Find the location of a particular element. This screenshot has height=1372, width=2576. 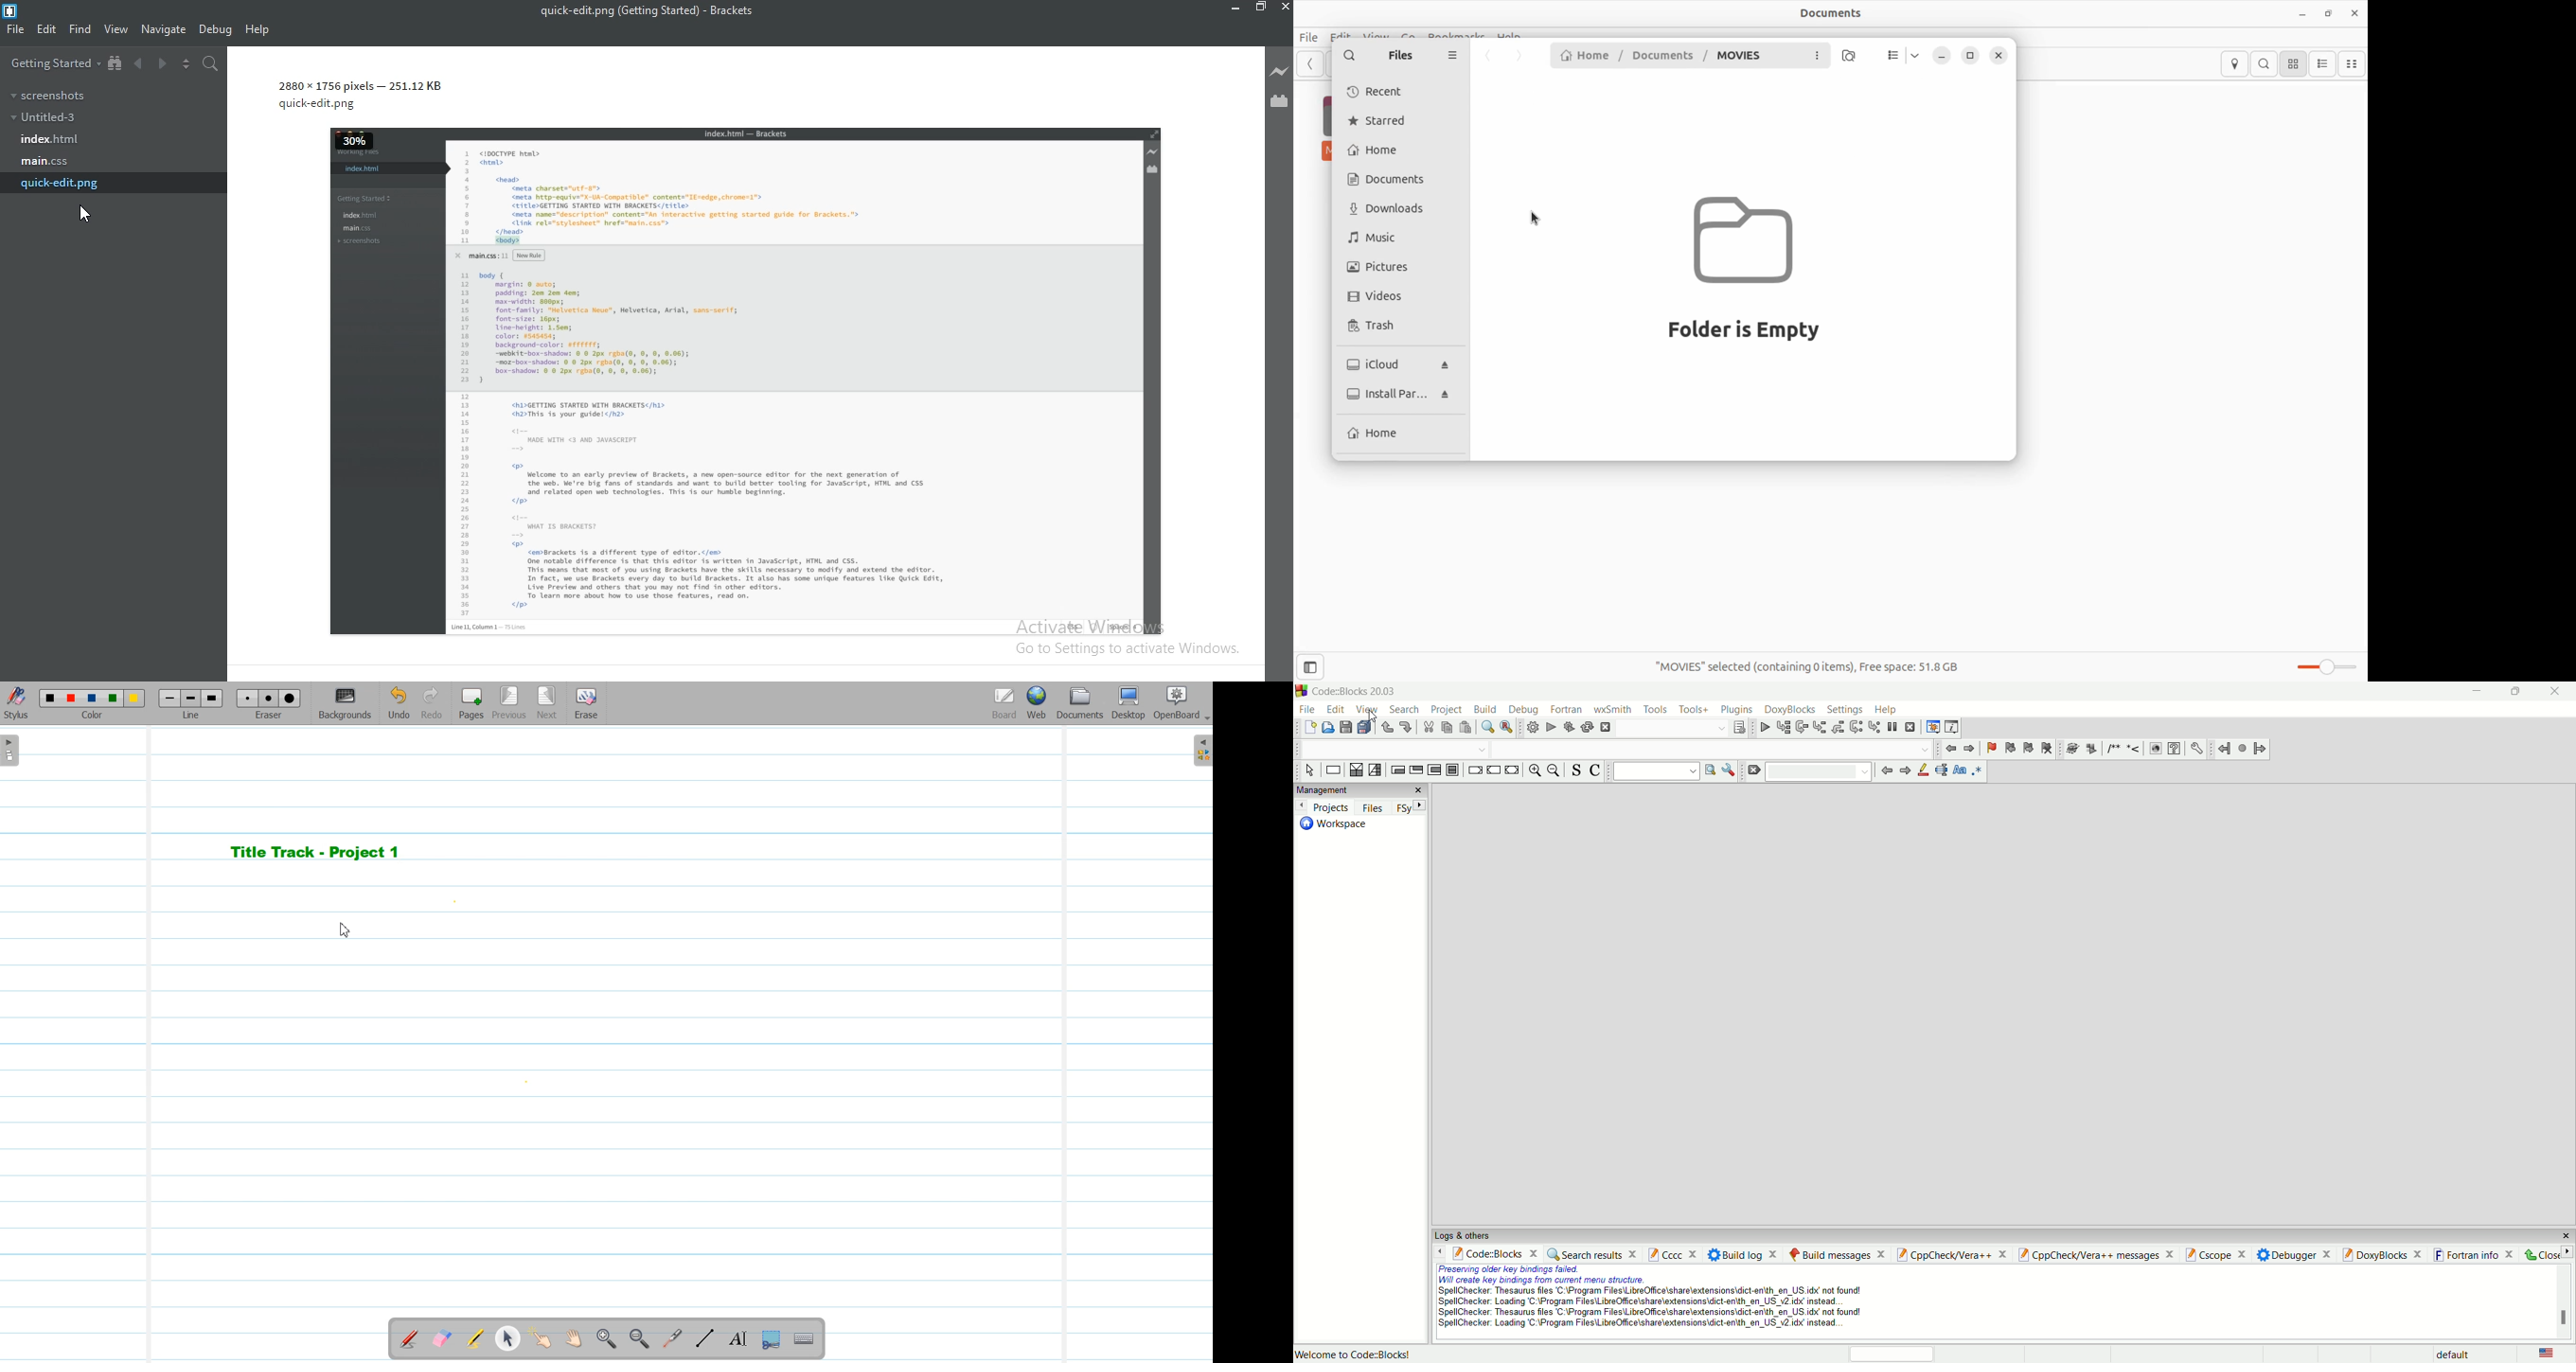

selected text is located at coordinates (1942, 770).